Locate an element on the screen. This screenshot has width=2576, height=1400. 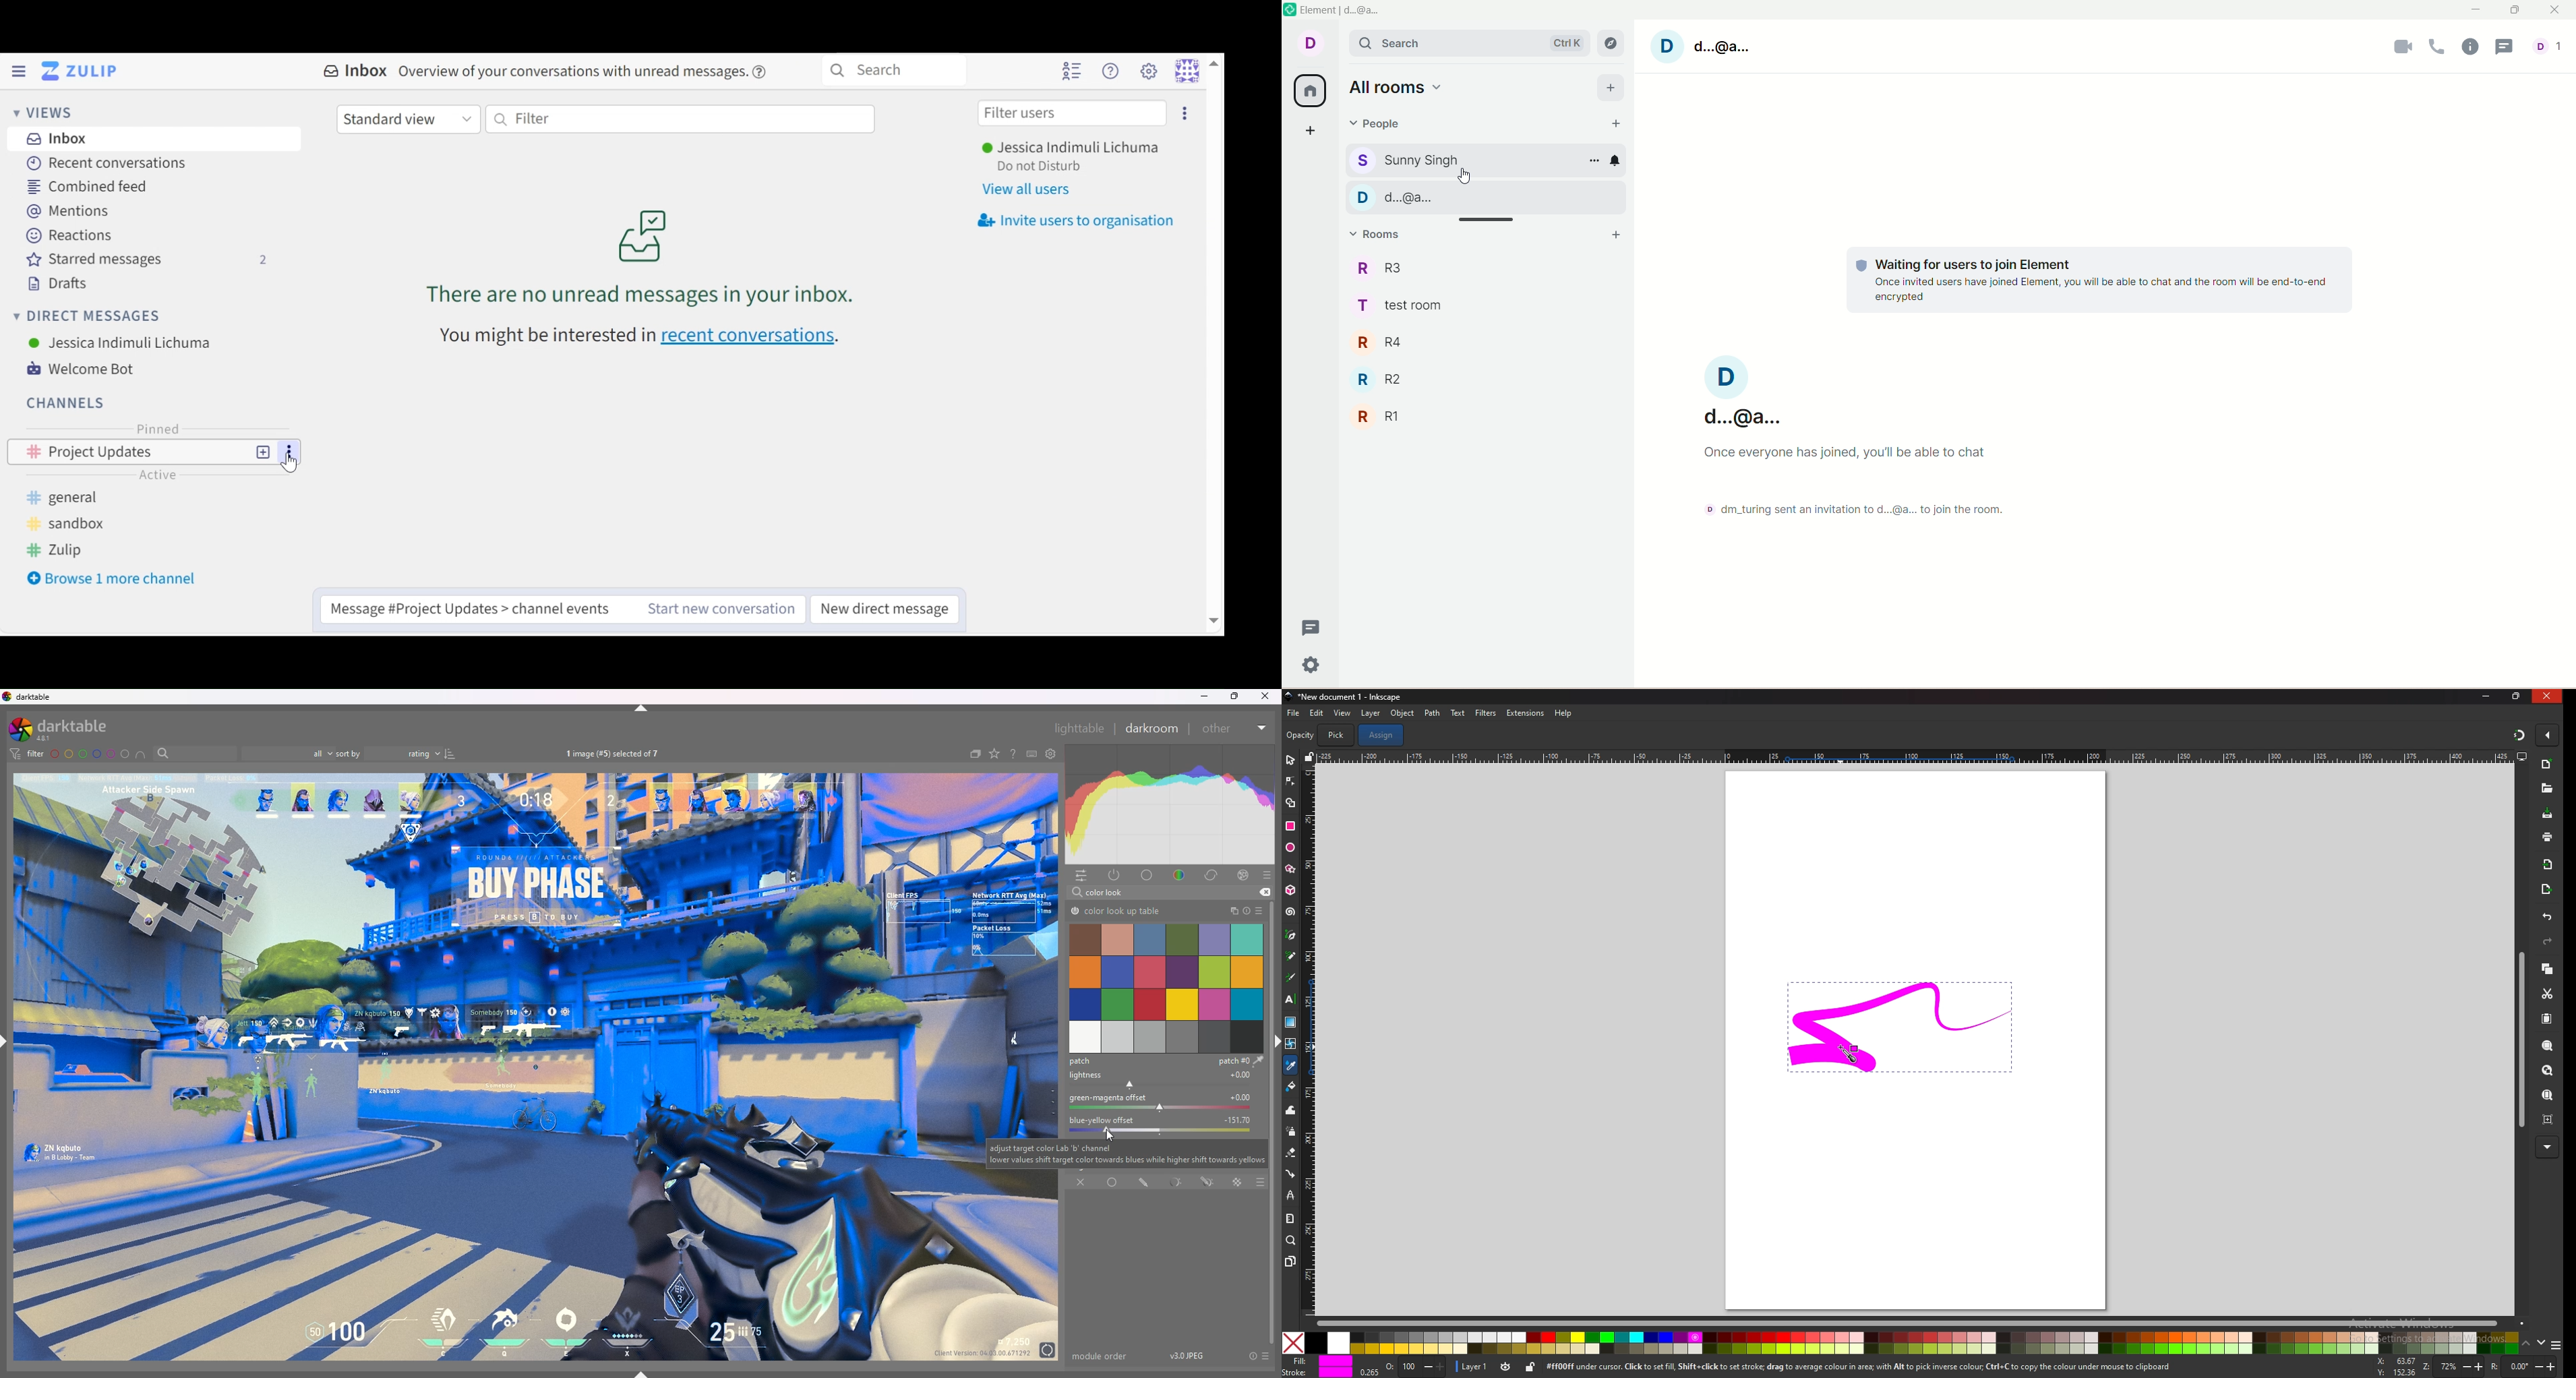
unread conversations is located at coordinates (640, 258).